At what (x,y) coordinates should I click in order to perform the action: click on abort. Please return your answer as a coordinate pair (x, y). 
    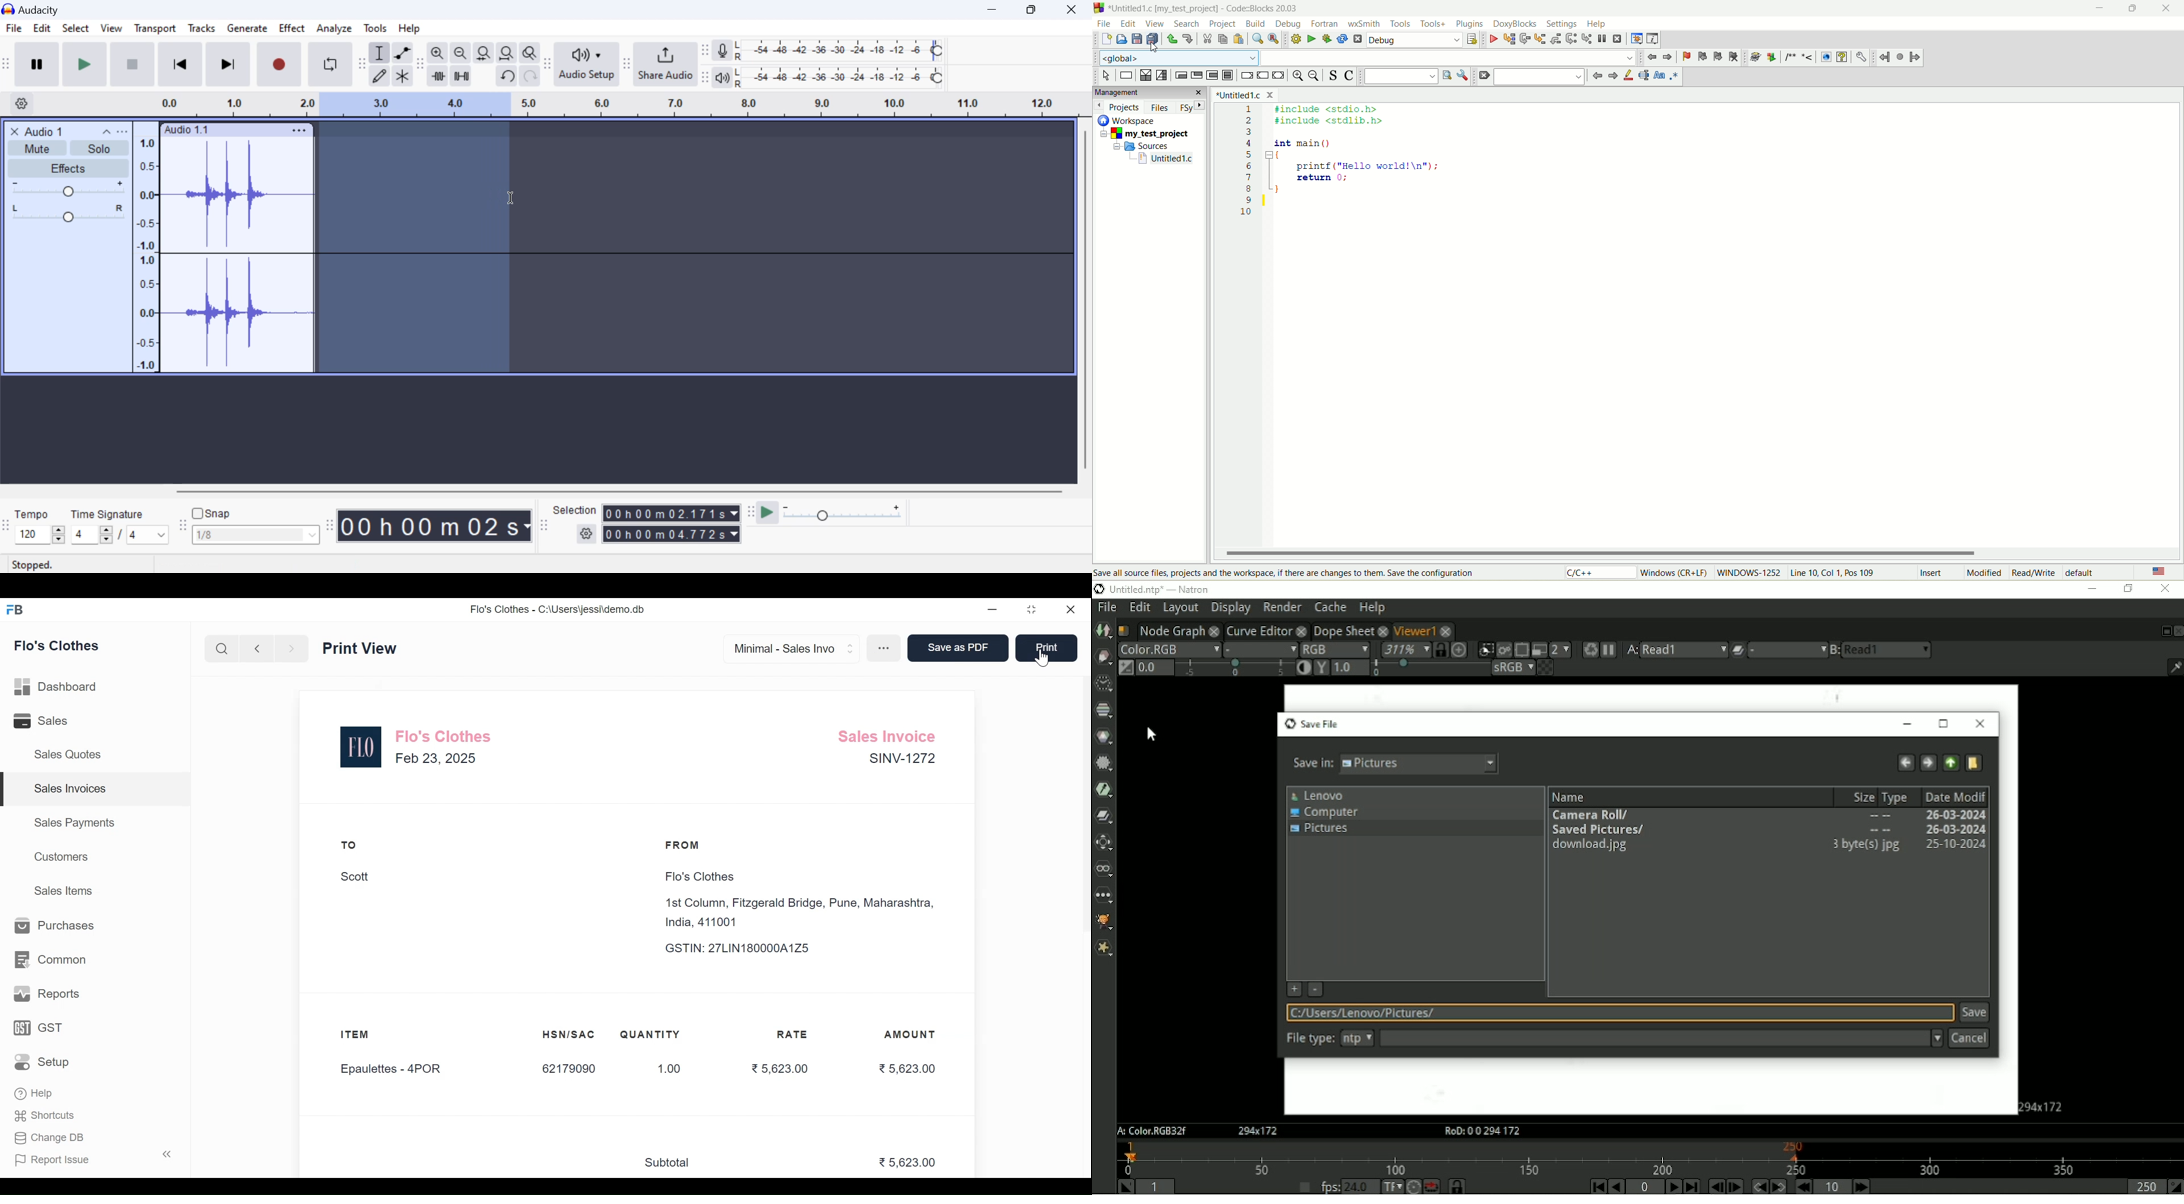
    Looking at the image, I should click on (1357, 39).